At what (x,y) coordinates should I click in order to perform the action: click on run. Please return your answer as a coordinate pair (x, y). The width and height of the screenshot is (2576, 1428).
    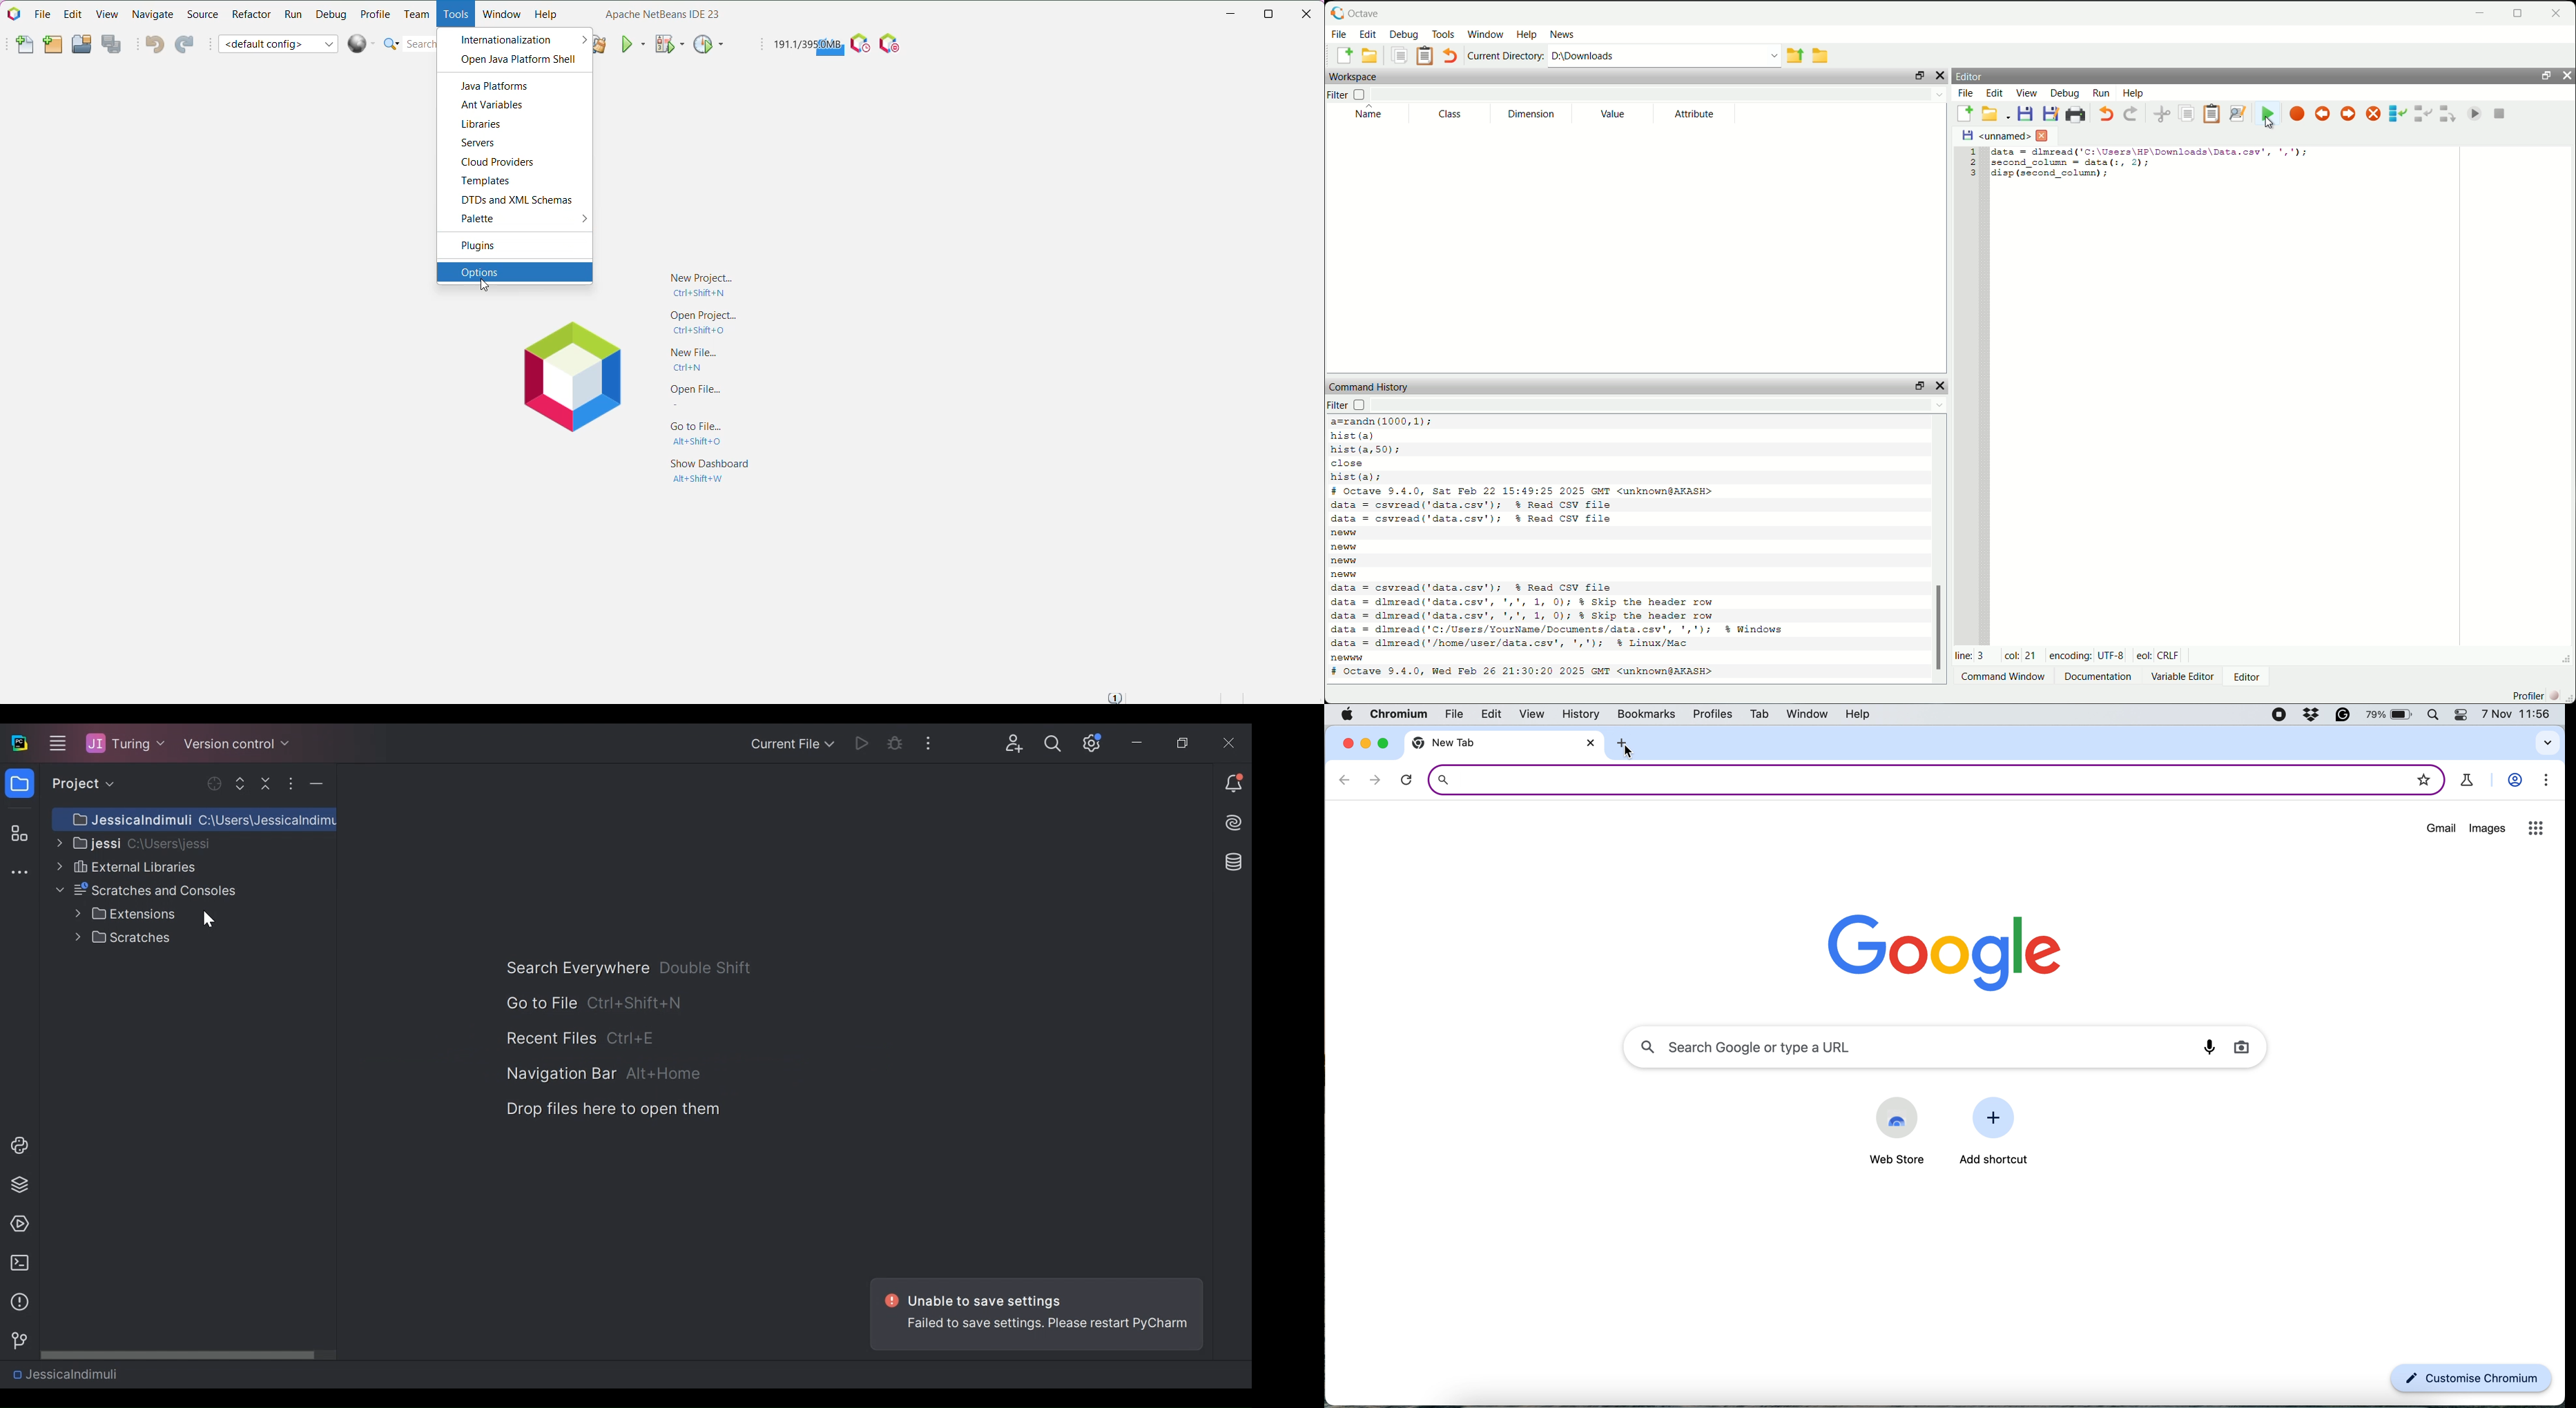
    Looking at the image, I should click on (2099, 93).